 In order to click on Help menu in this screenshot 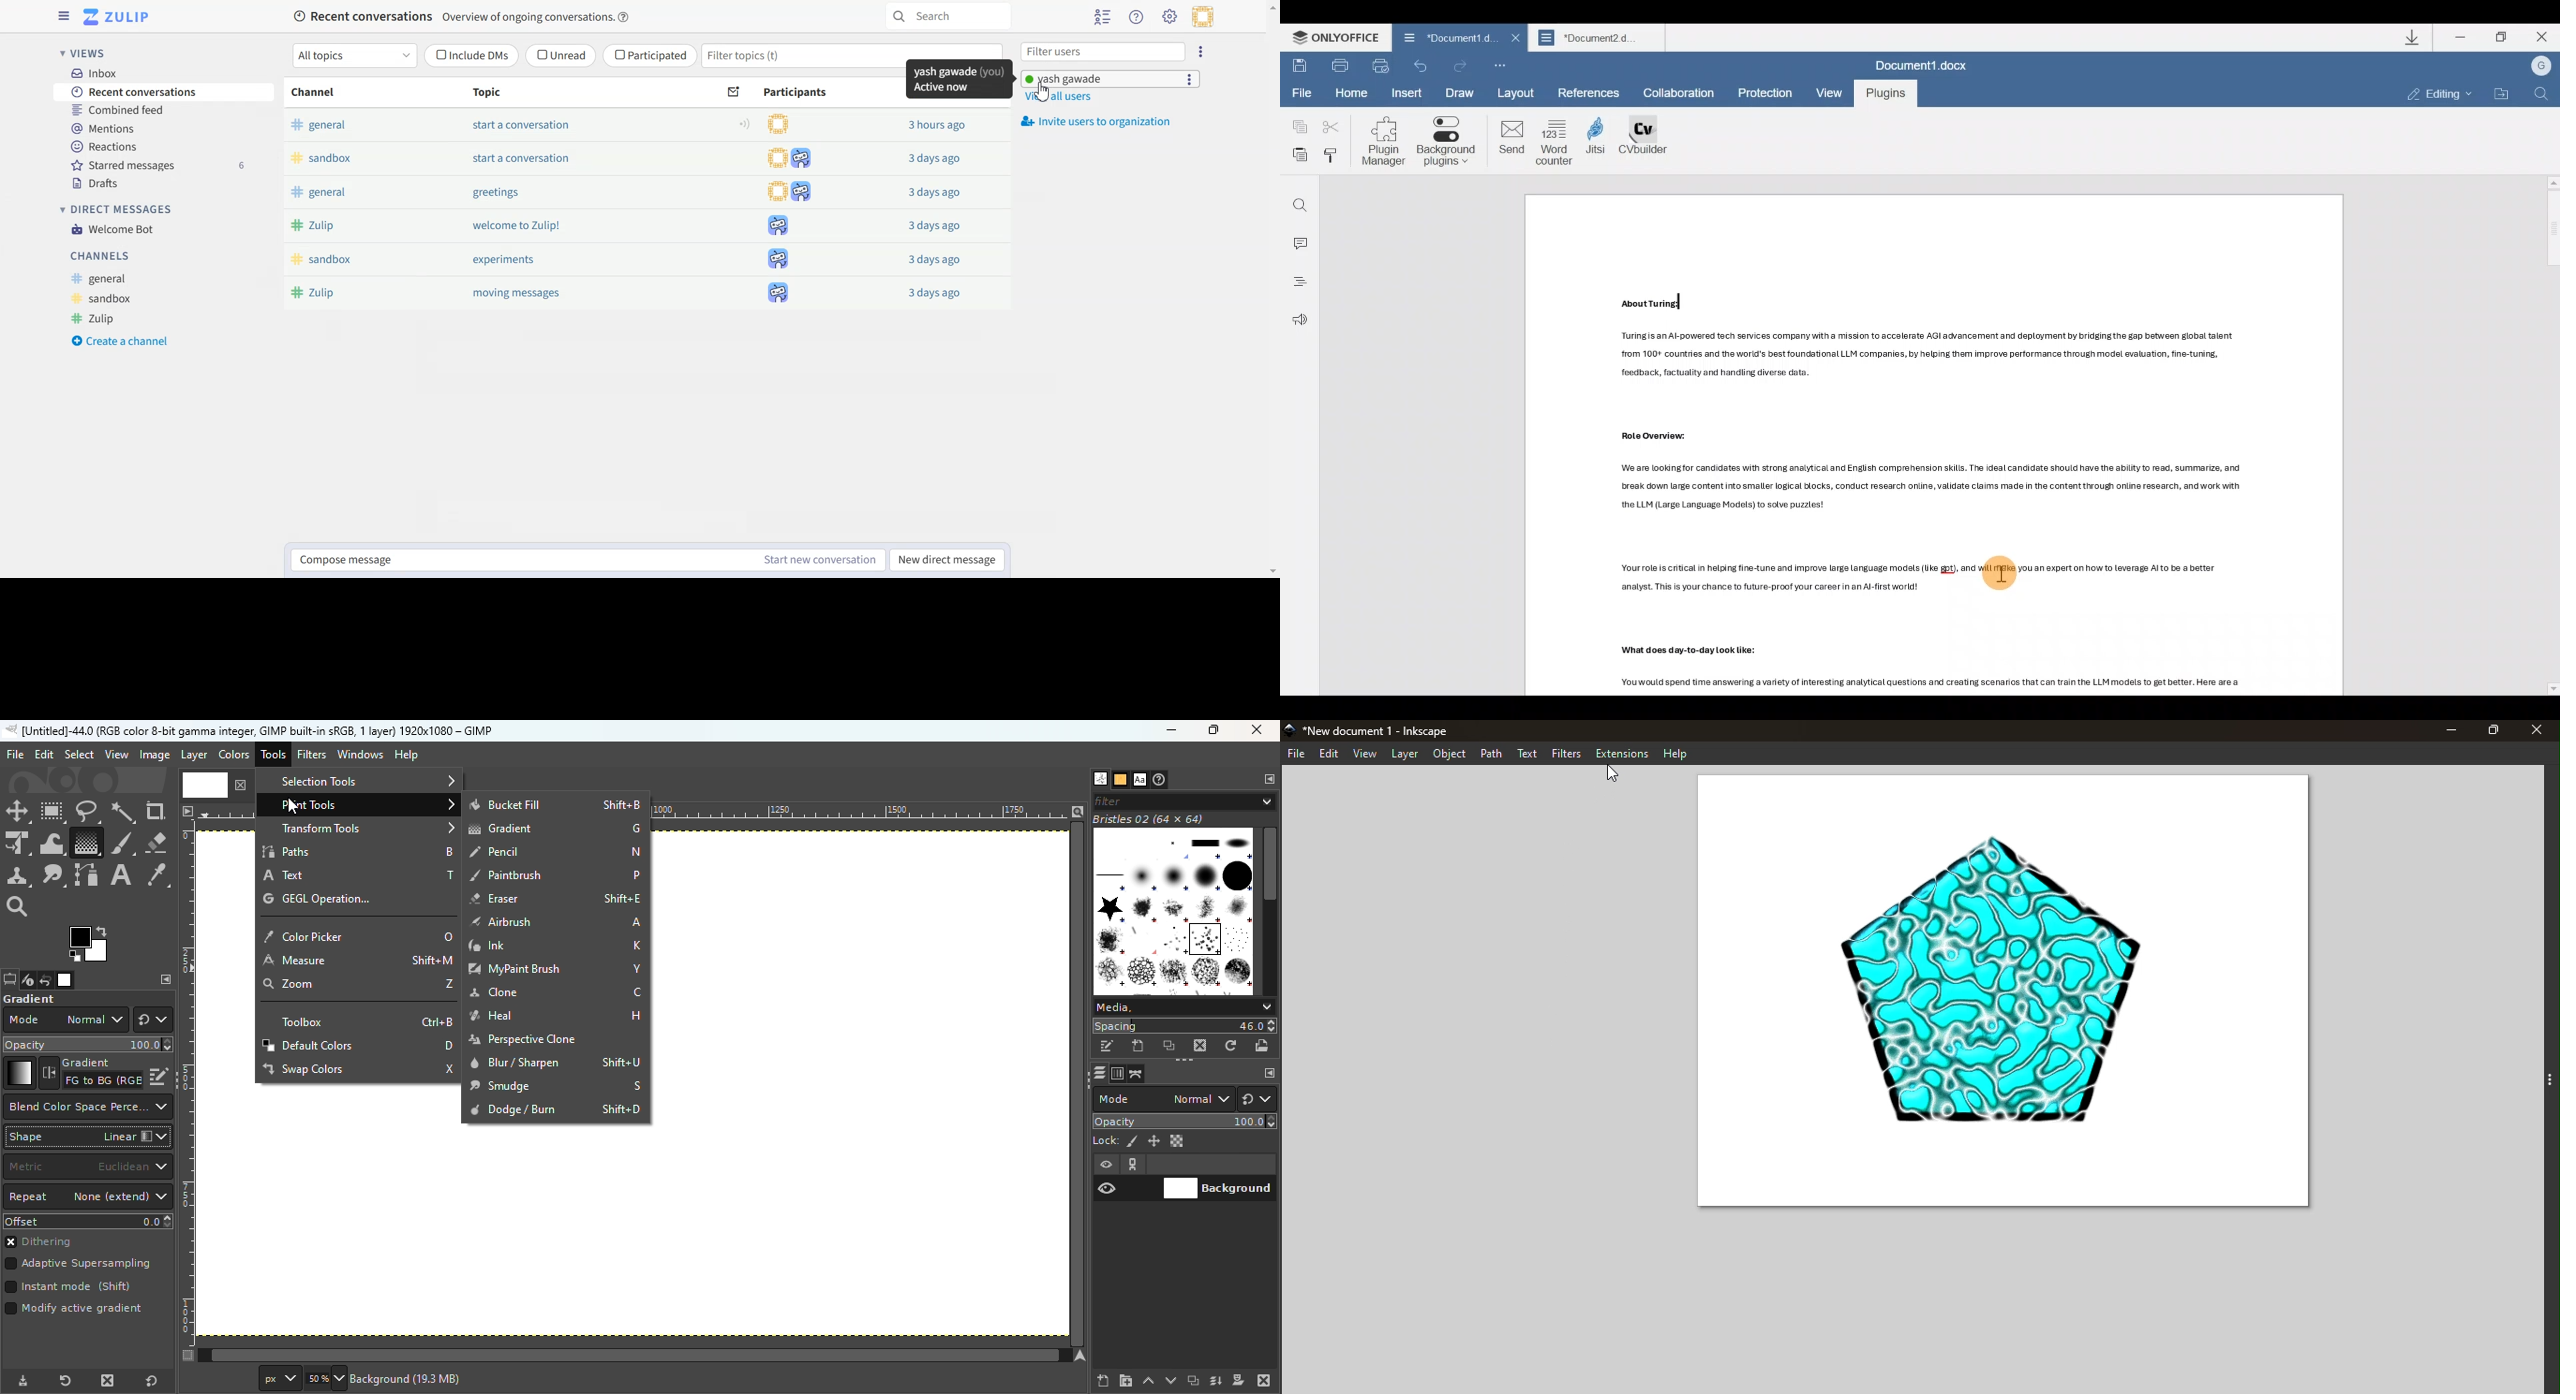, I will do `click(1135, 16)`.